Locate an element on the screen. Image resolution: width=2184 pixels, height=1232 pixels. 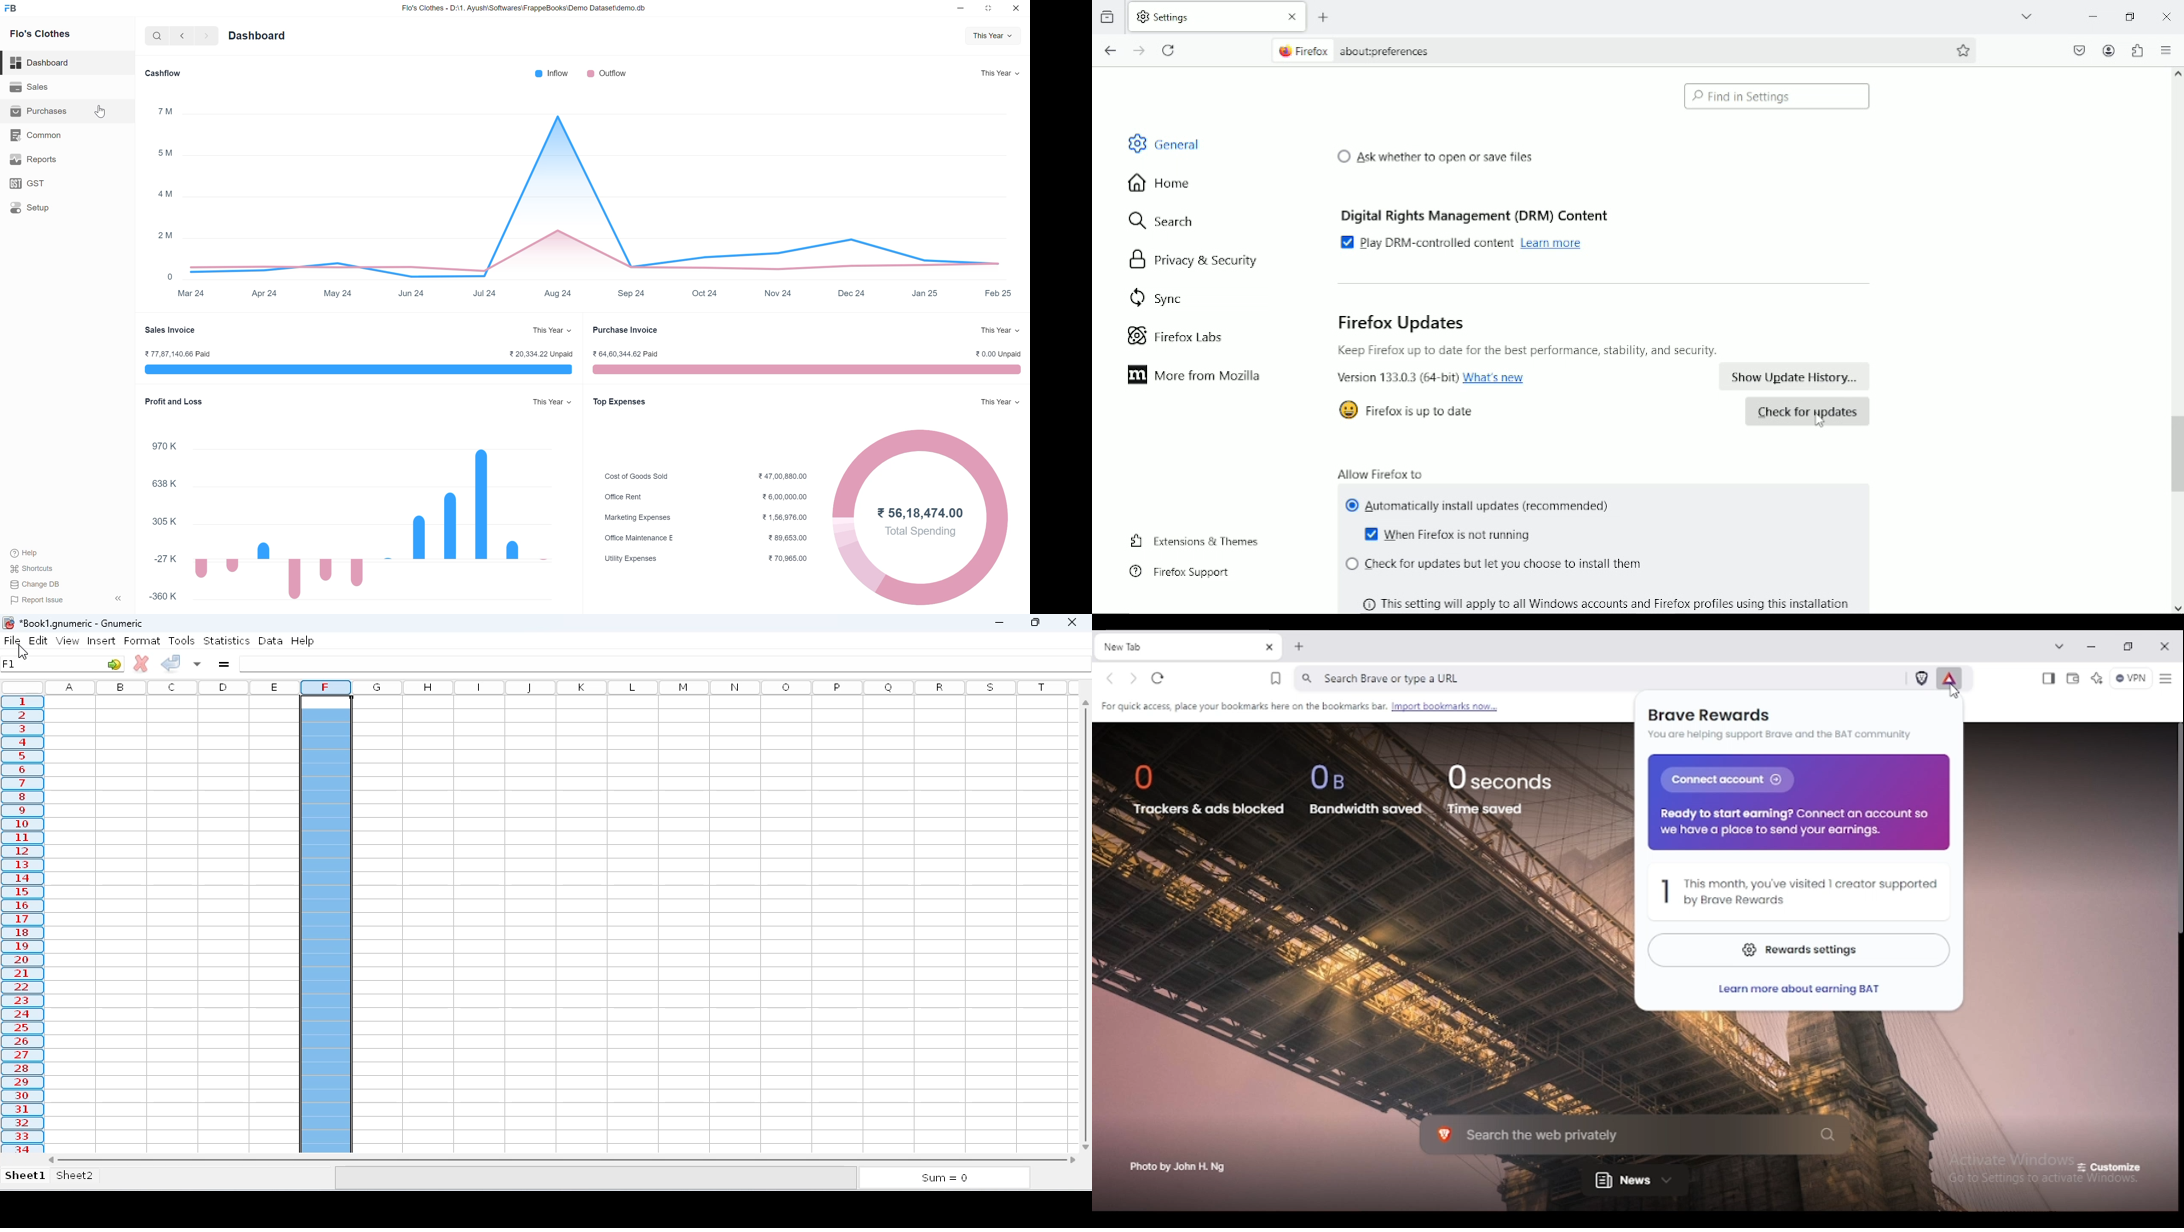
save to pocket is located at coordinates (2080, 50).